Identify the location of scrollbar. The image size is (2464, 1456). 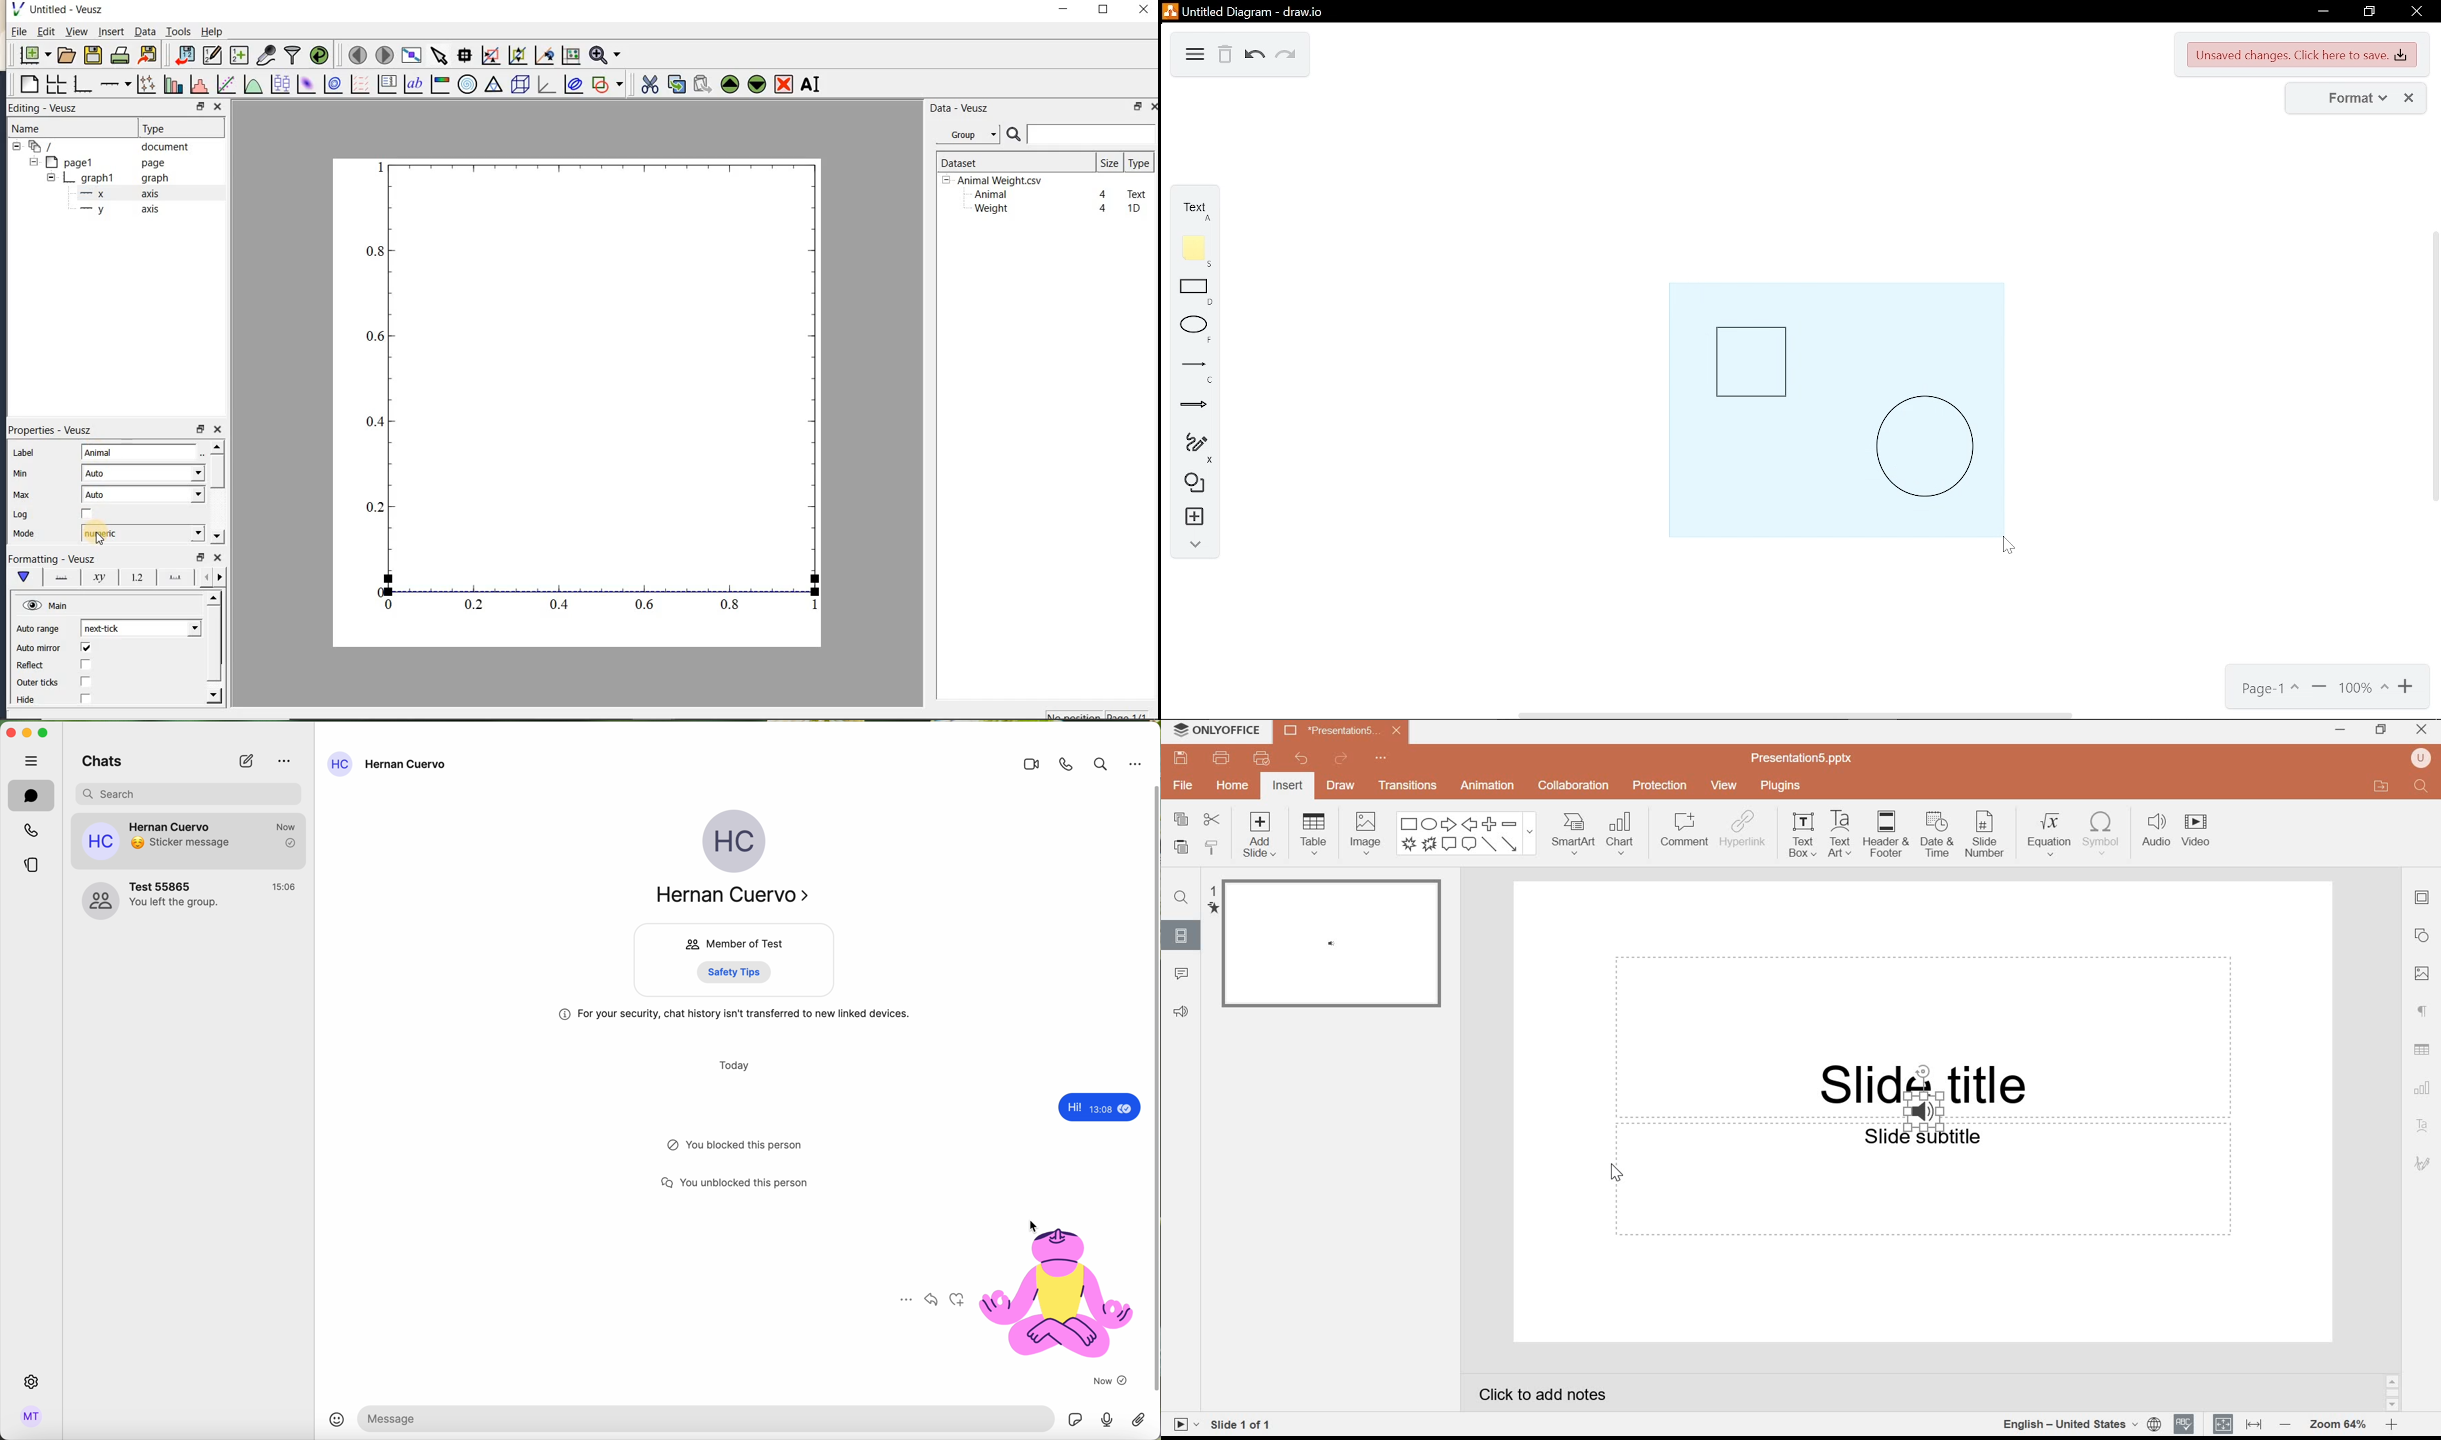
(2393, 1393).